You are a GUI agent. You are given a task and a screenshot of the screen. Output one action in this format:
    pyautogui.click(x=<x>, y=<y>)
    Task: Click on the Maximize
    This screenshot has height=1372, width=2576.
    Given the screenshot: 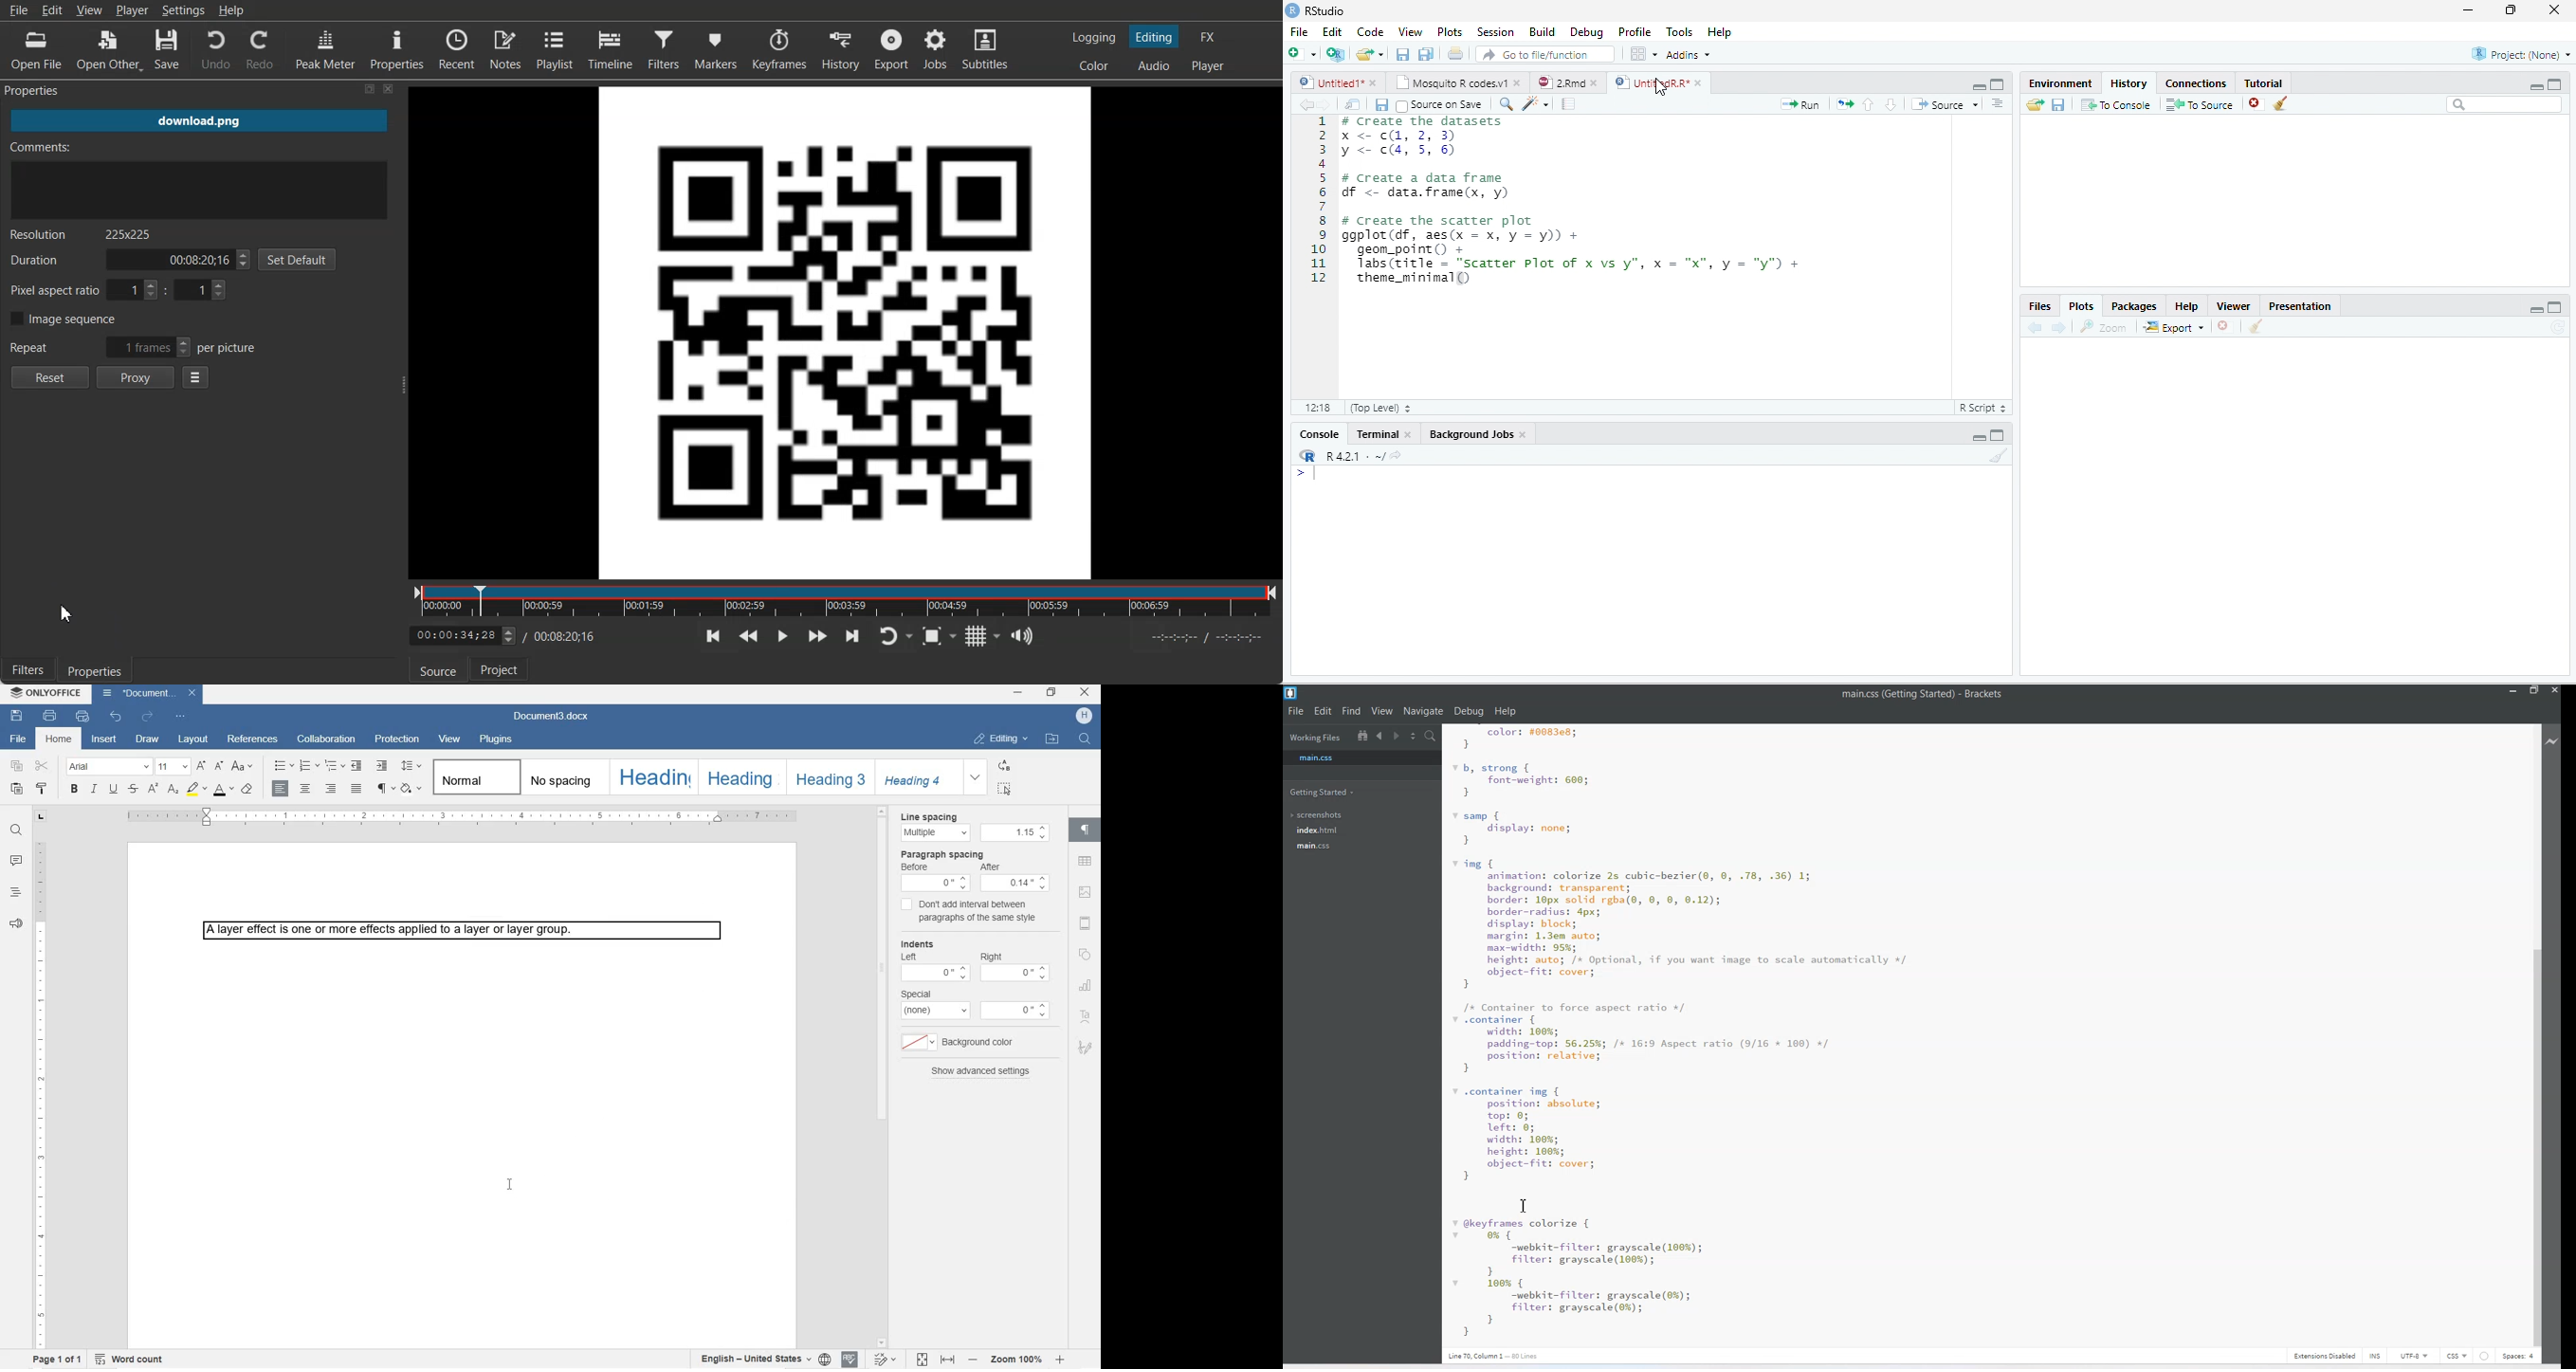 What is the action you would take?
    pyautogui.click(x=1999, y=84)
    